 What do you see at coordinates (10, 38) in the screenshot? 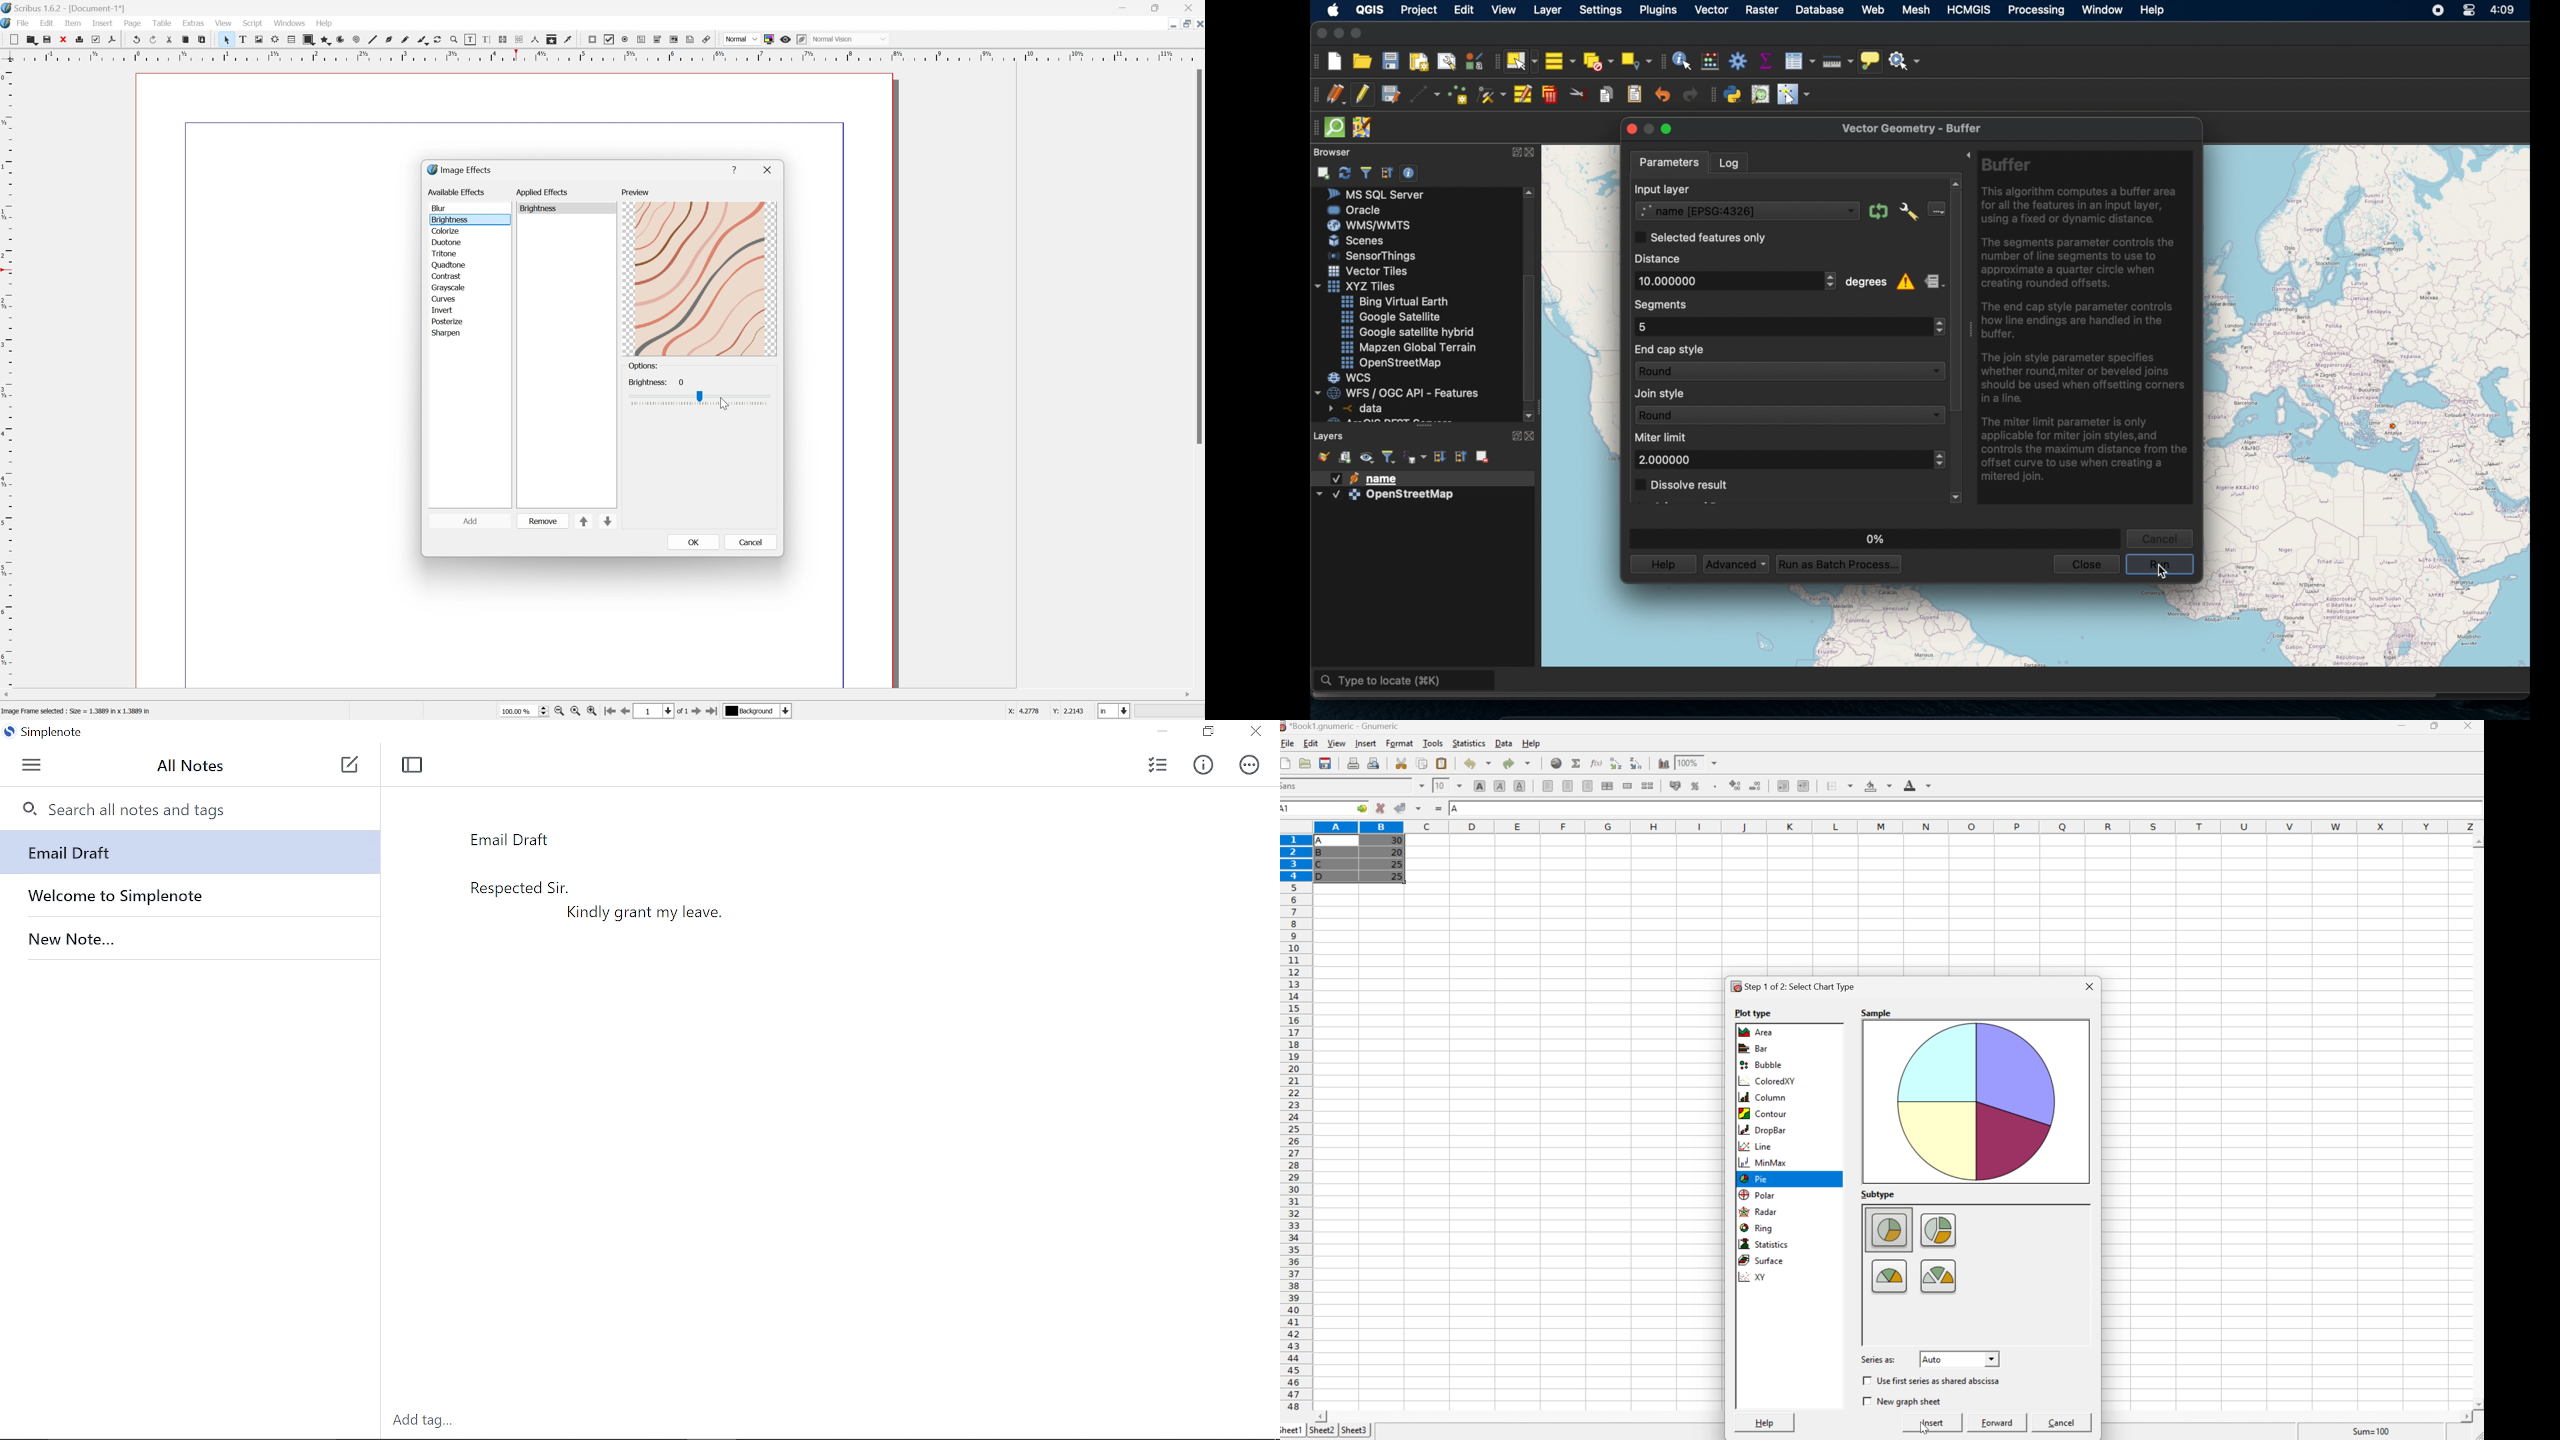
I see `New` at bounding box center [10, 38].